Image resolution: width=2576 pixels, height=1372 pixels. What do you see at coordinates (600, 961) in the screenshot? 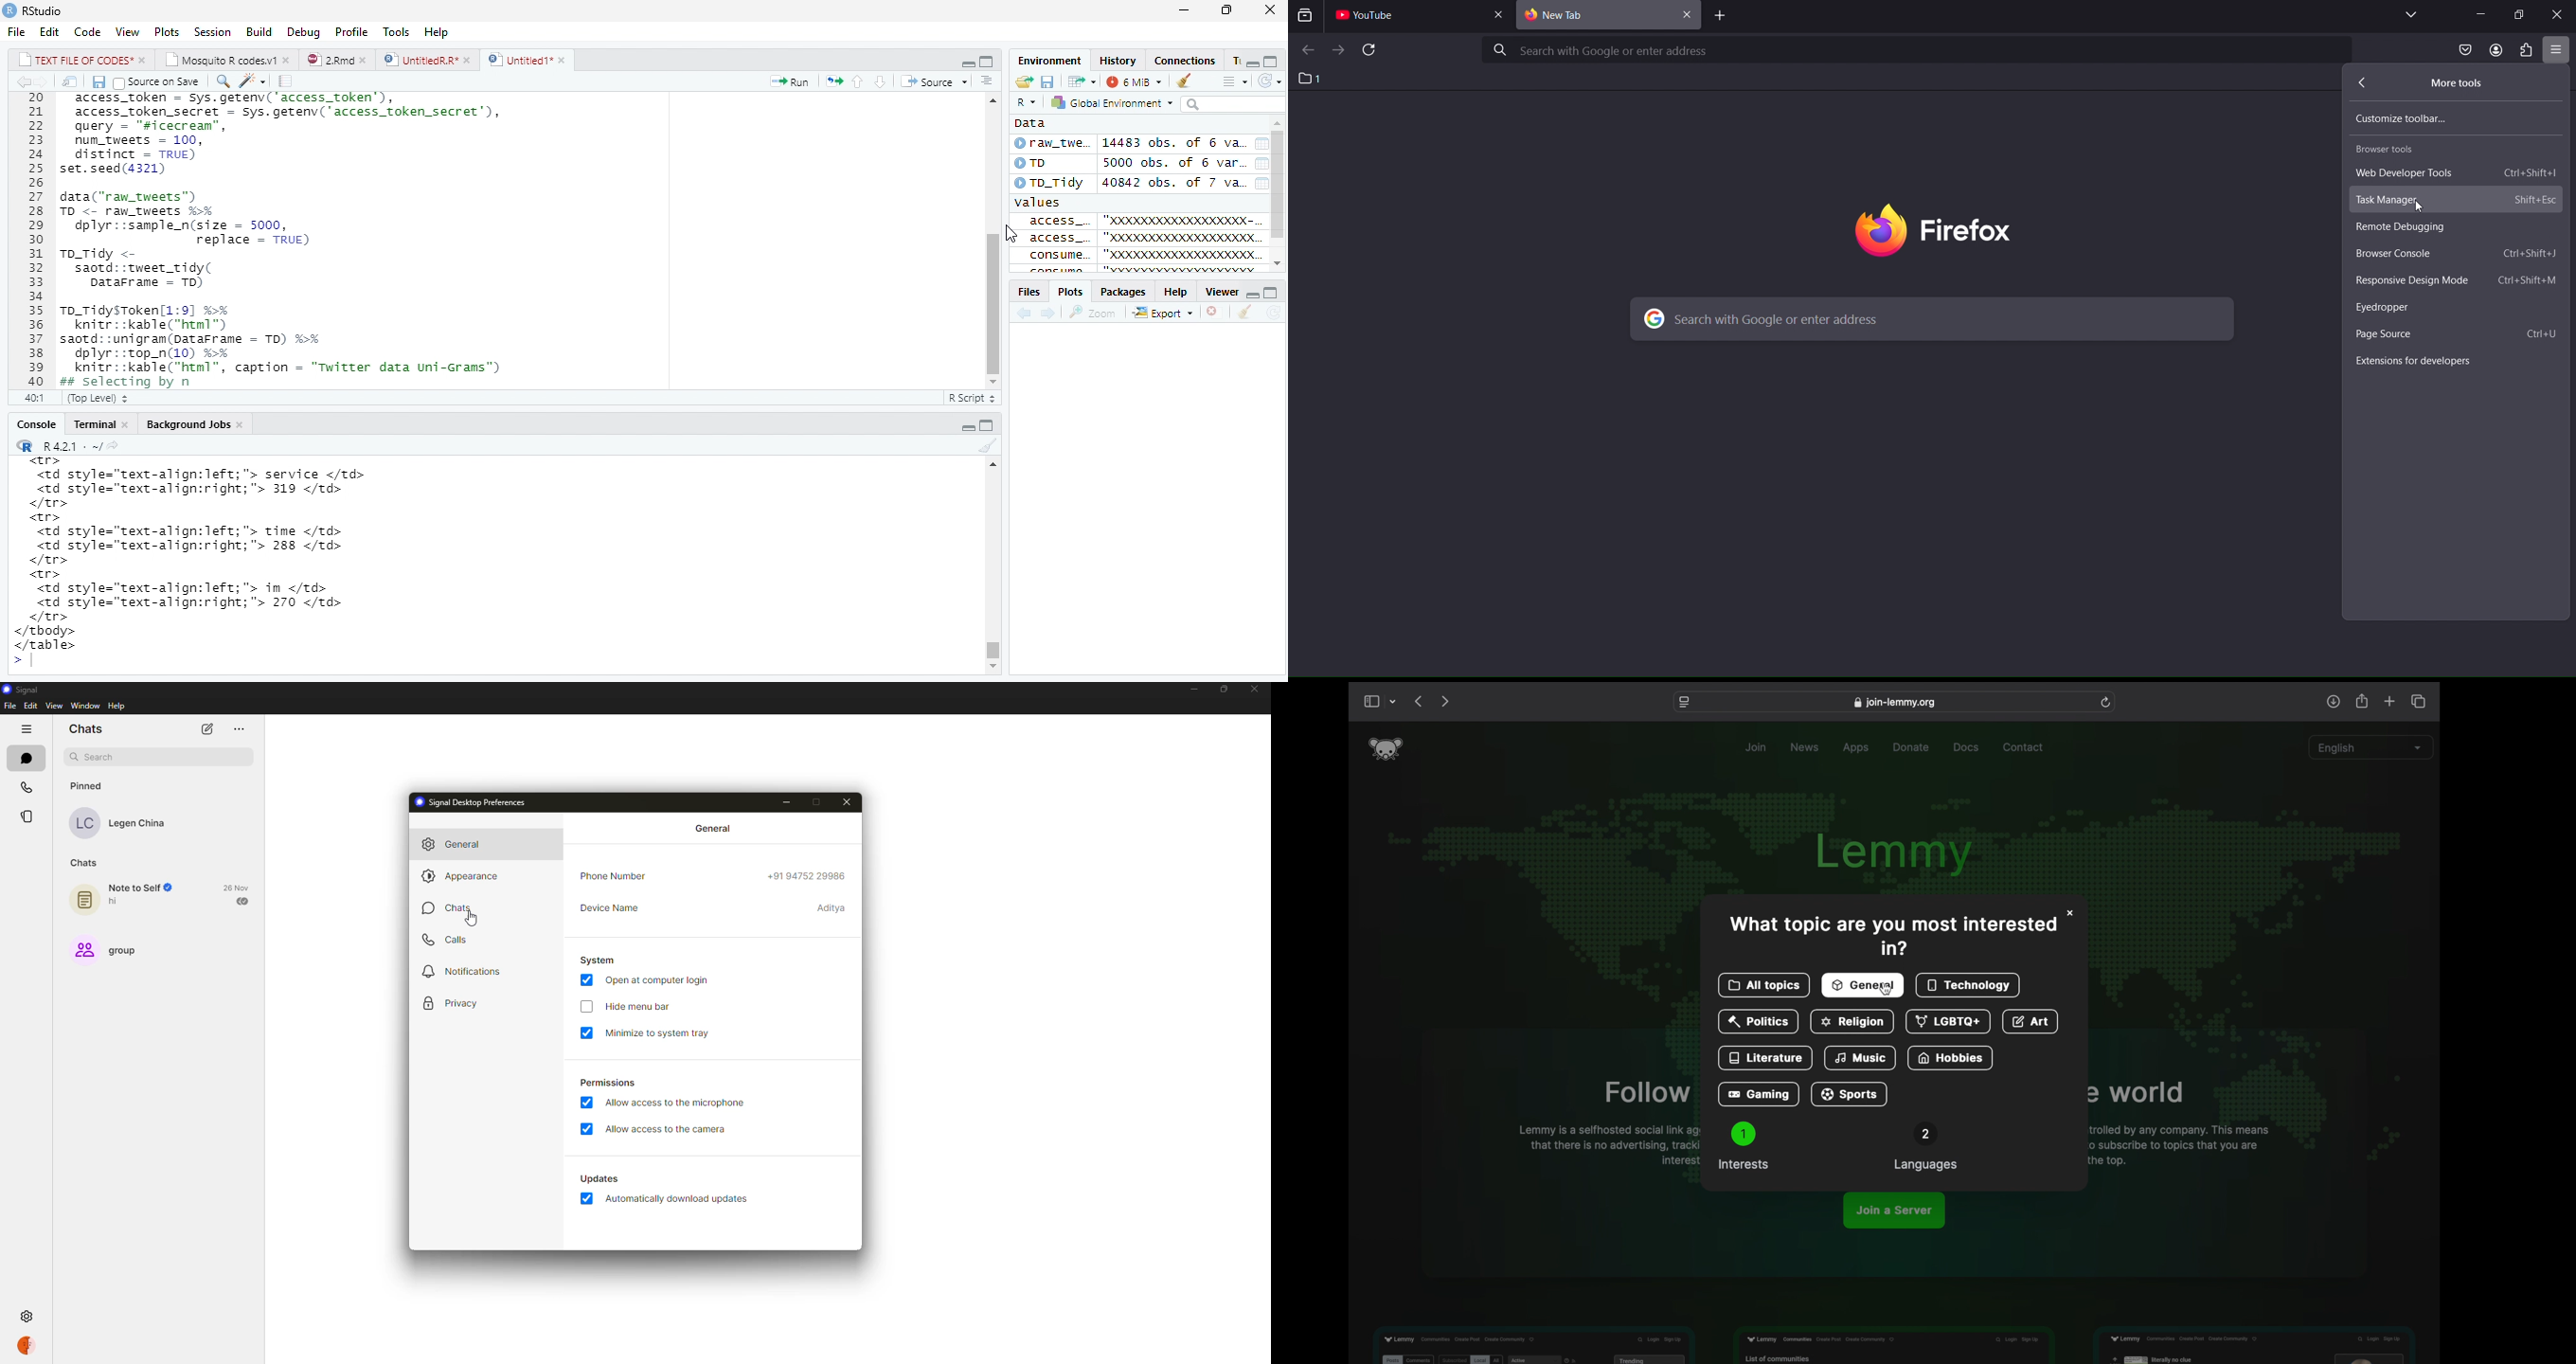
I see `system` at bounding box center [600, 961].